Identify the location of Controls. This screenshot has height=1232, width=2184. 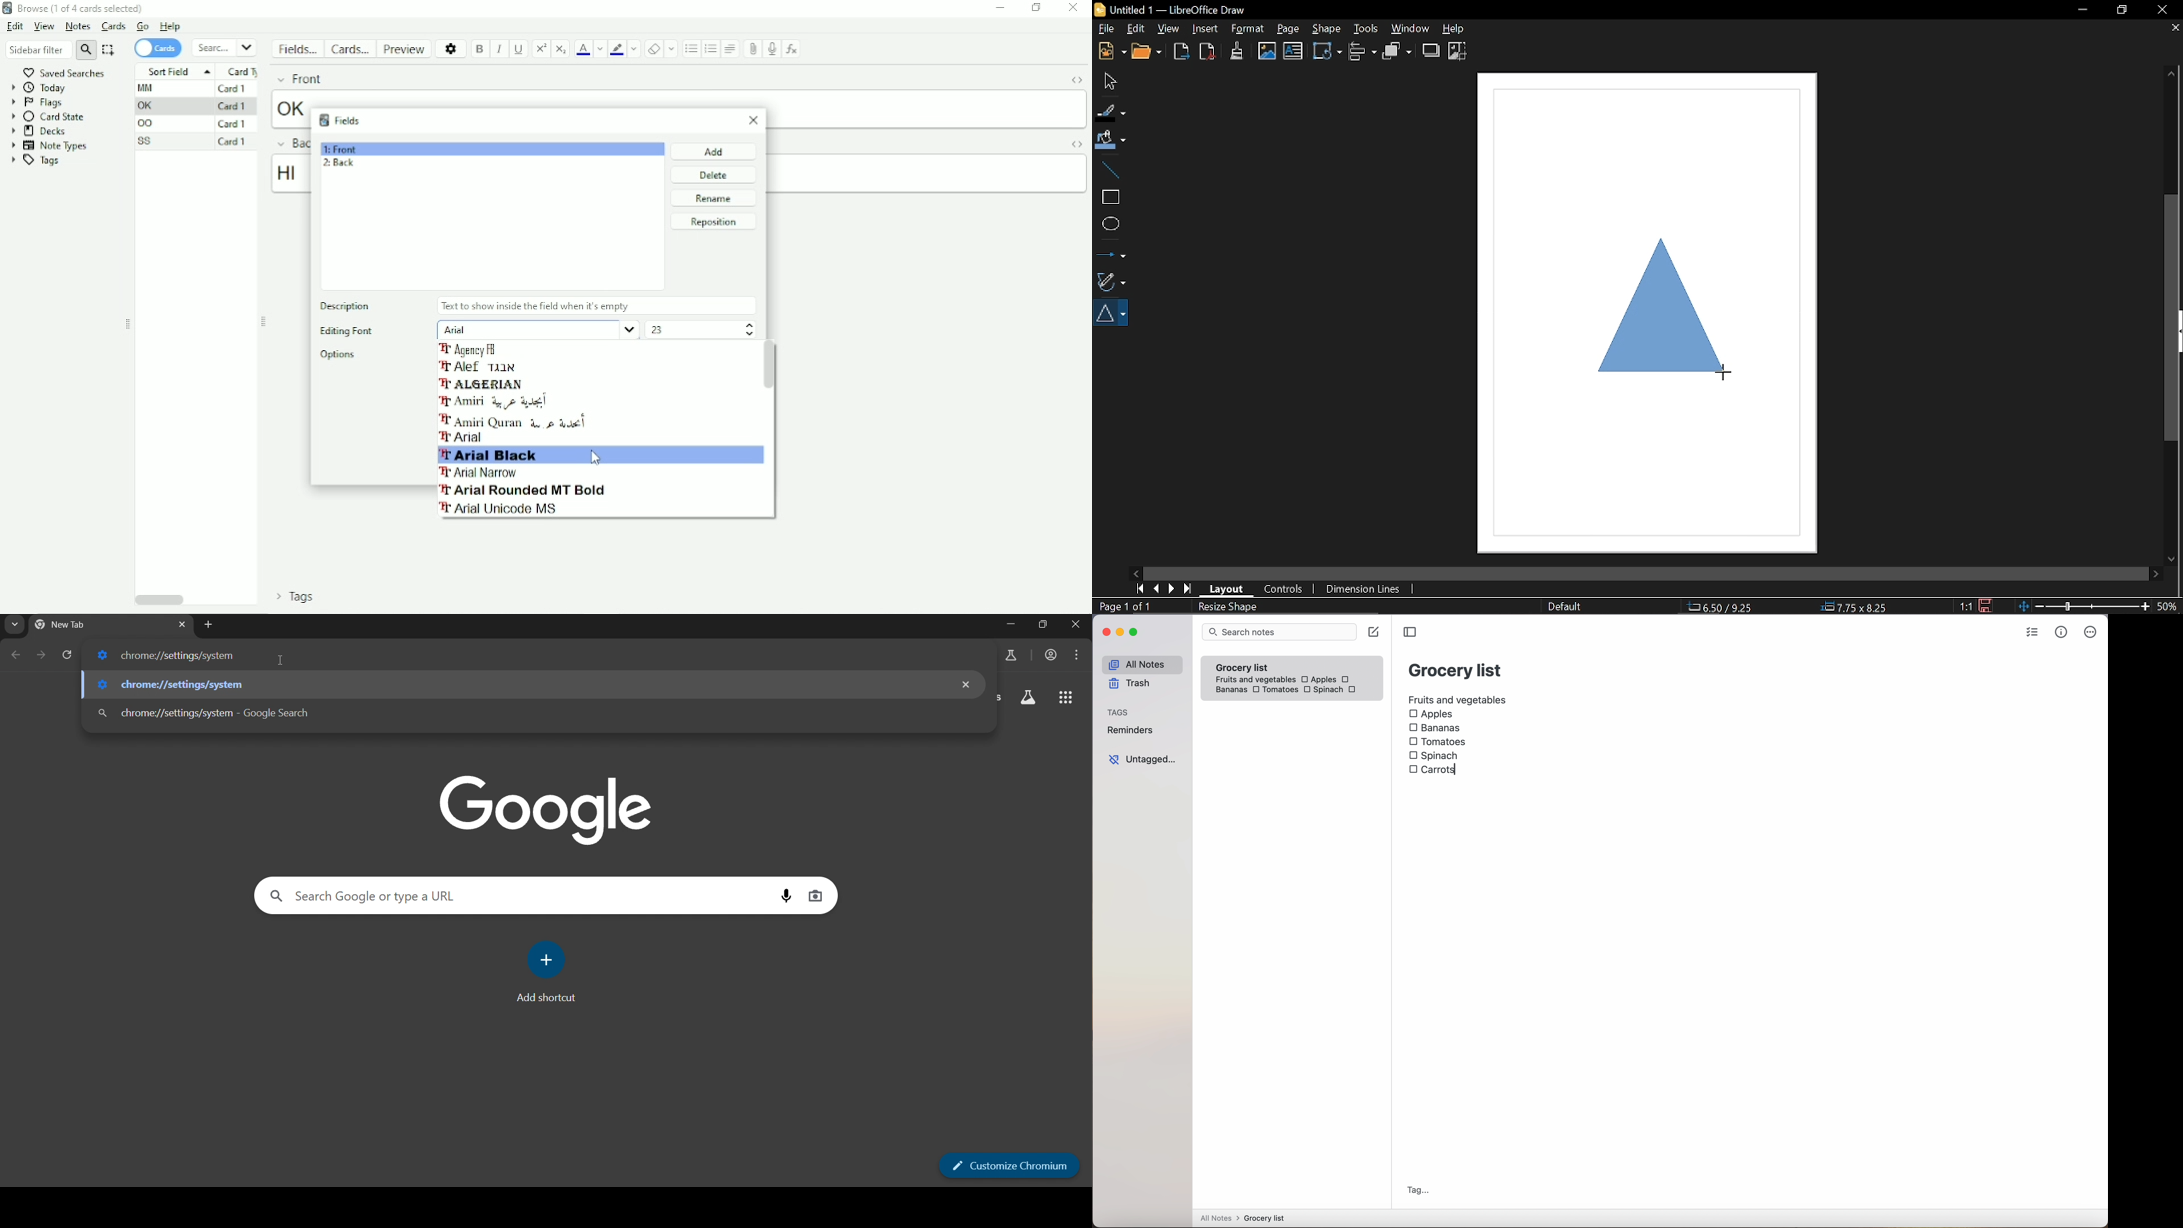
(1284, 590).